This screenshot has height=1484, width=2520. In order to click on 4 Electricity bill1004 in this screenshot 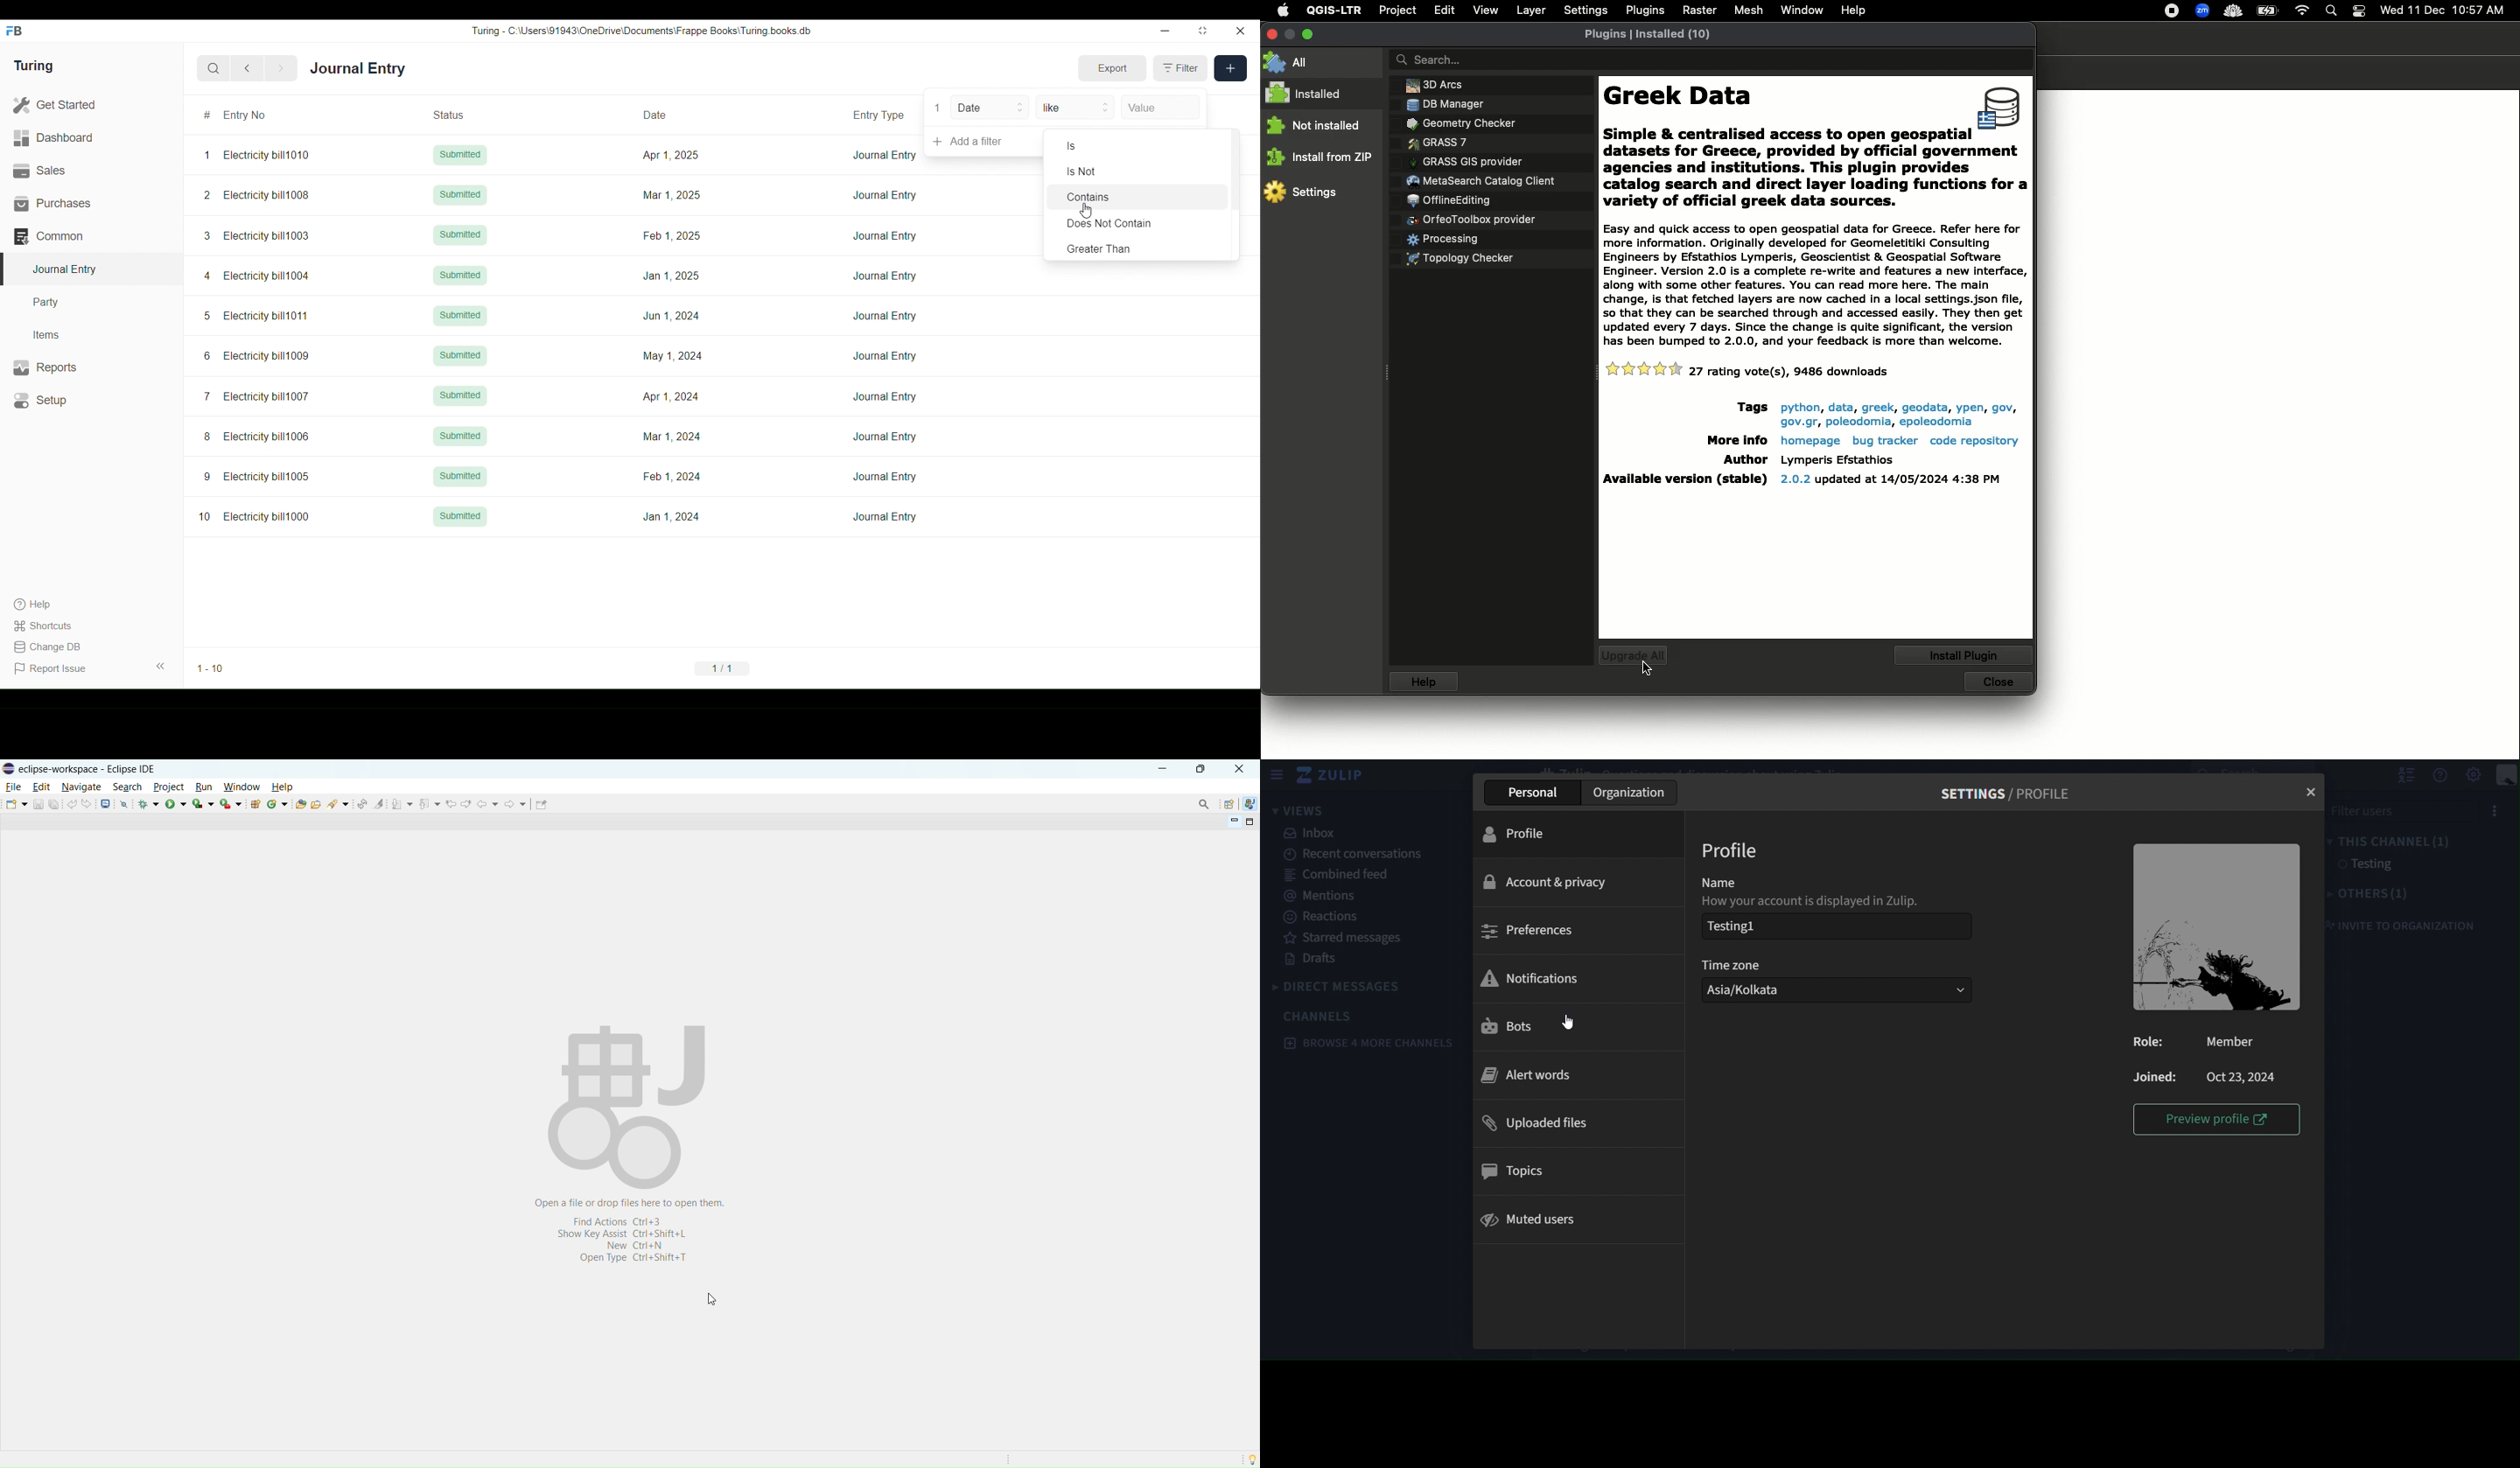, I will do `click(257, 276)`.